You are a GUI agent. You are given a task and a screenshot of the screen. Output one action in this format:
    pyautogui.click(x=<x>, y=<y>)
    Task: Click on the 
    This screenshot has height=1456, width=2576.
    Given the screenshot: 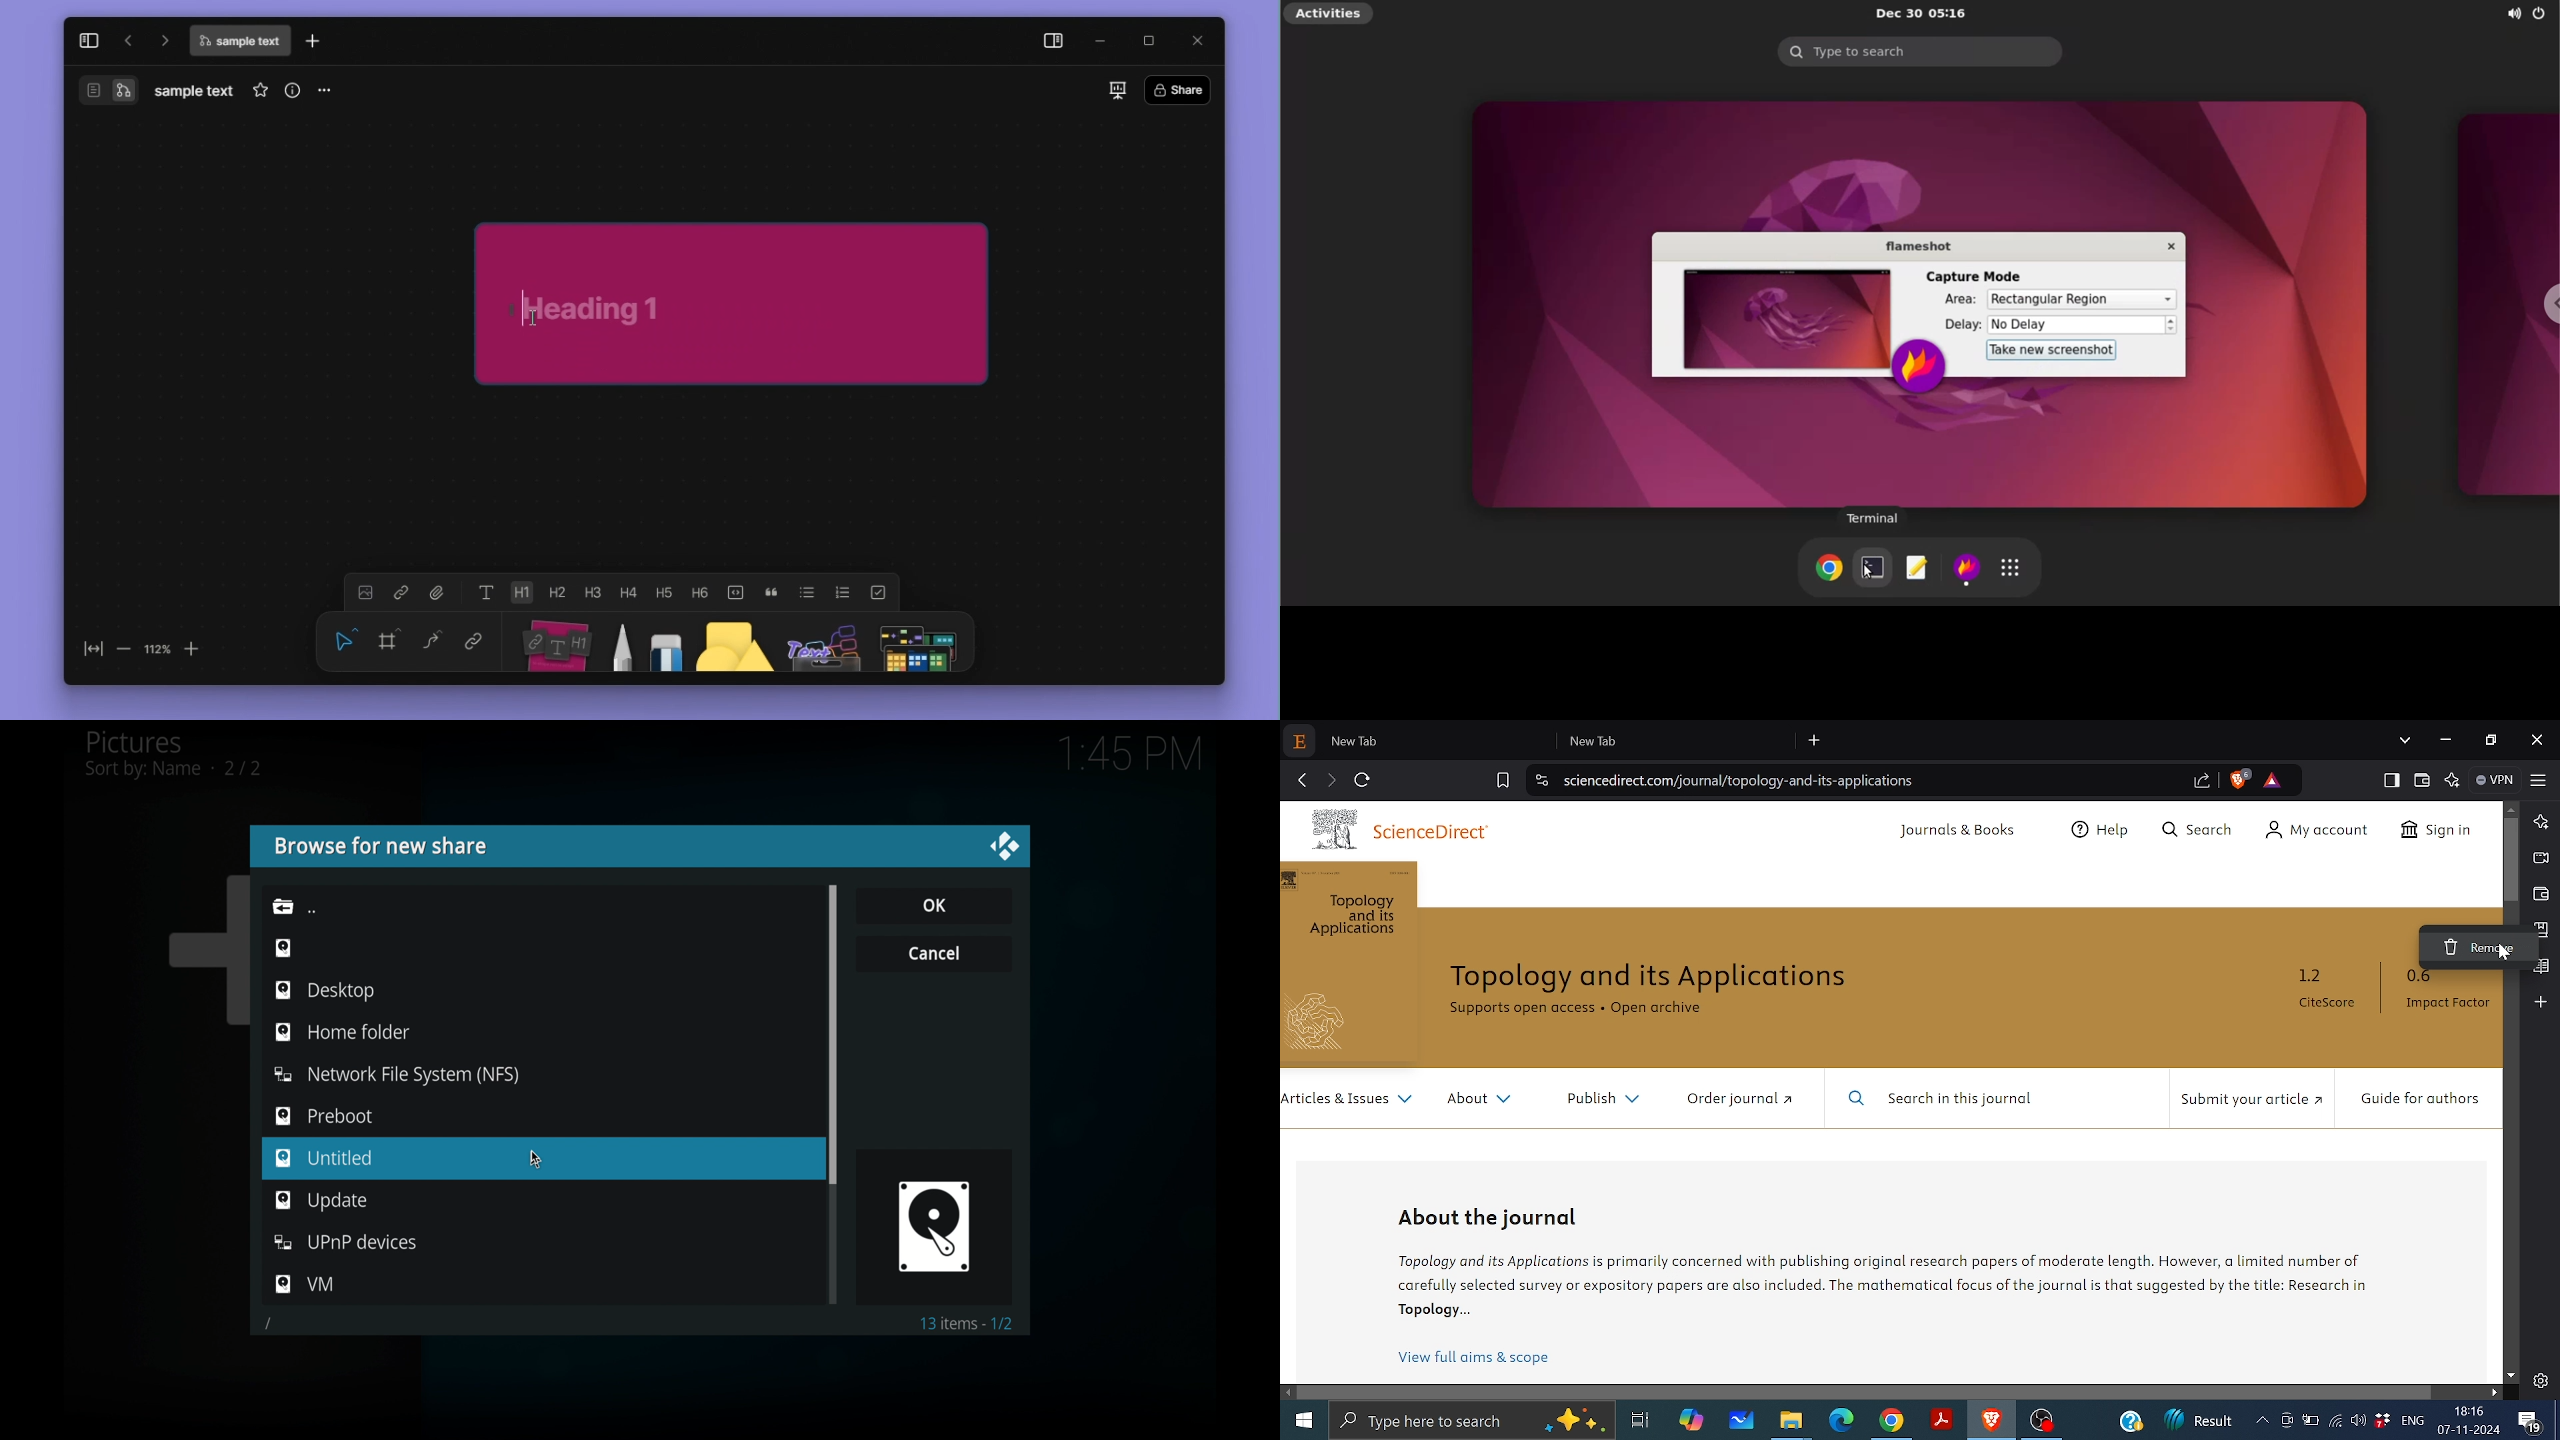 What is the action you would take?
    pyautogui.click(x=2337, y=1422)
    